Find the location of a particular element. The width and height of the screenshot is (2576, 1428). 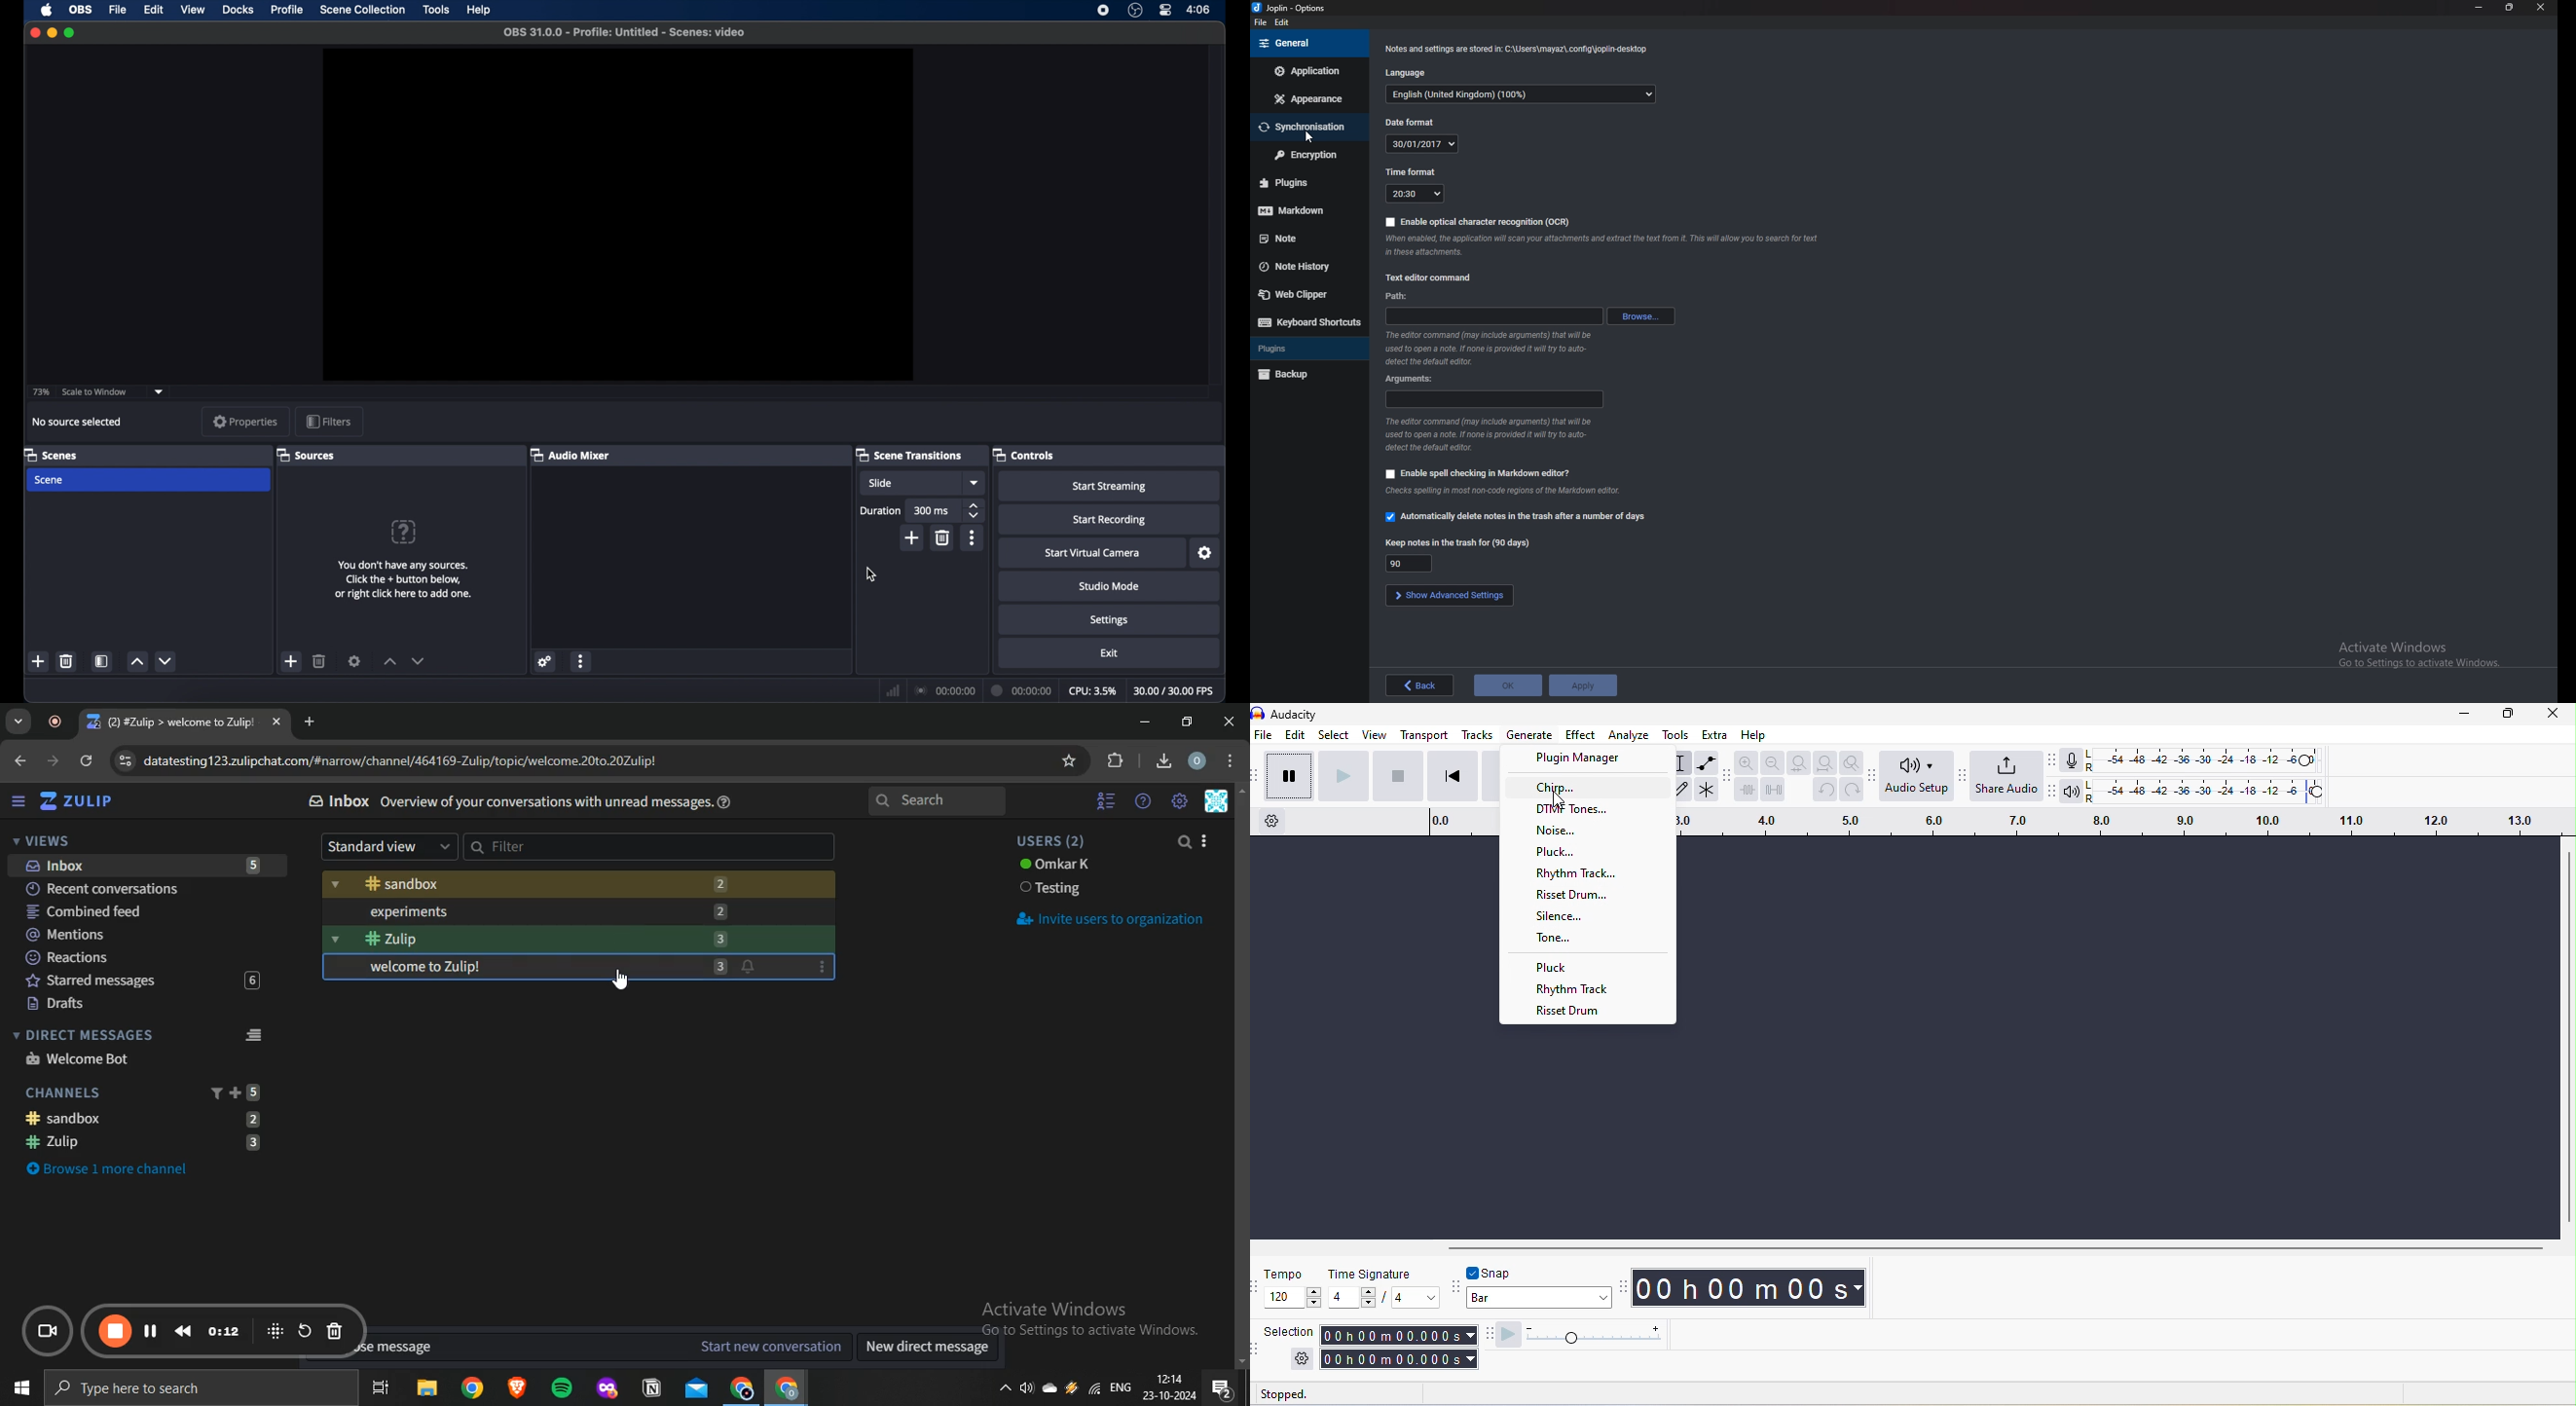

note is located at coordinates (1302, 237).